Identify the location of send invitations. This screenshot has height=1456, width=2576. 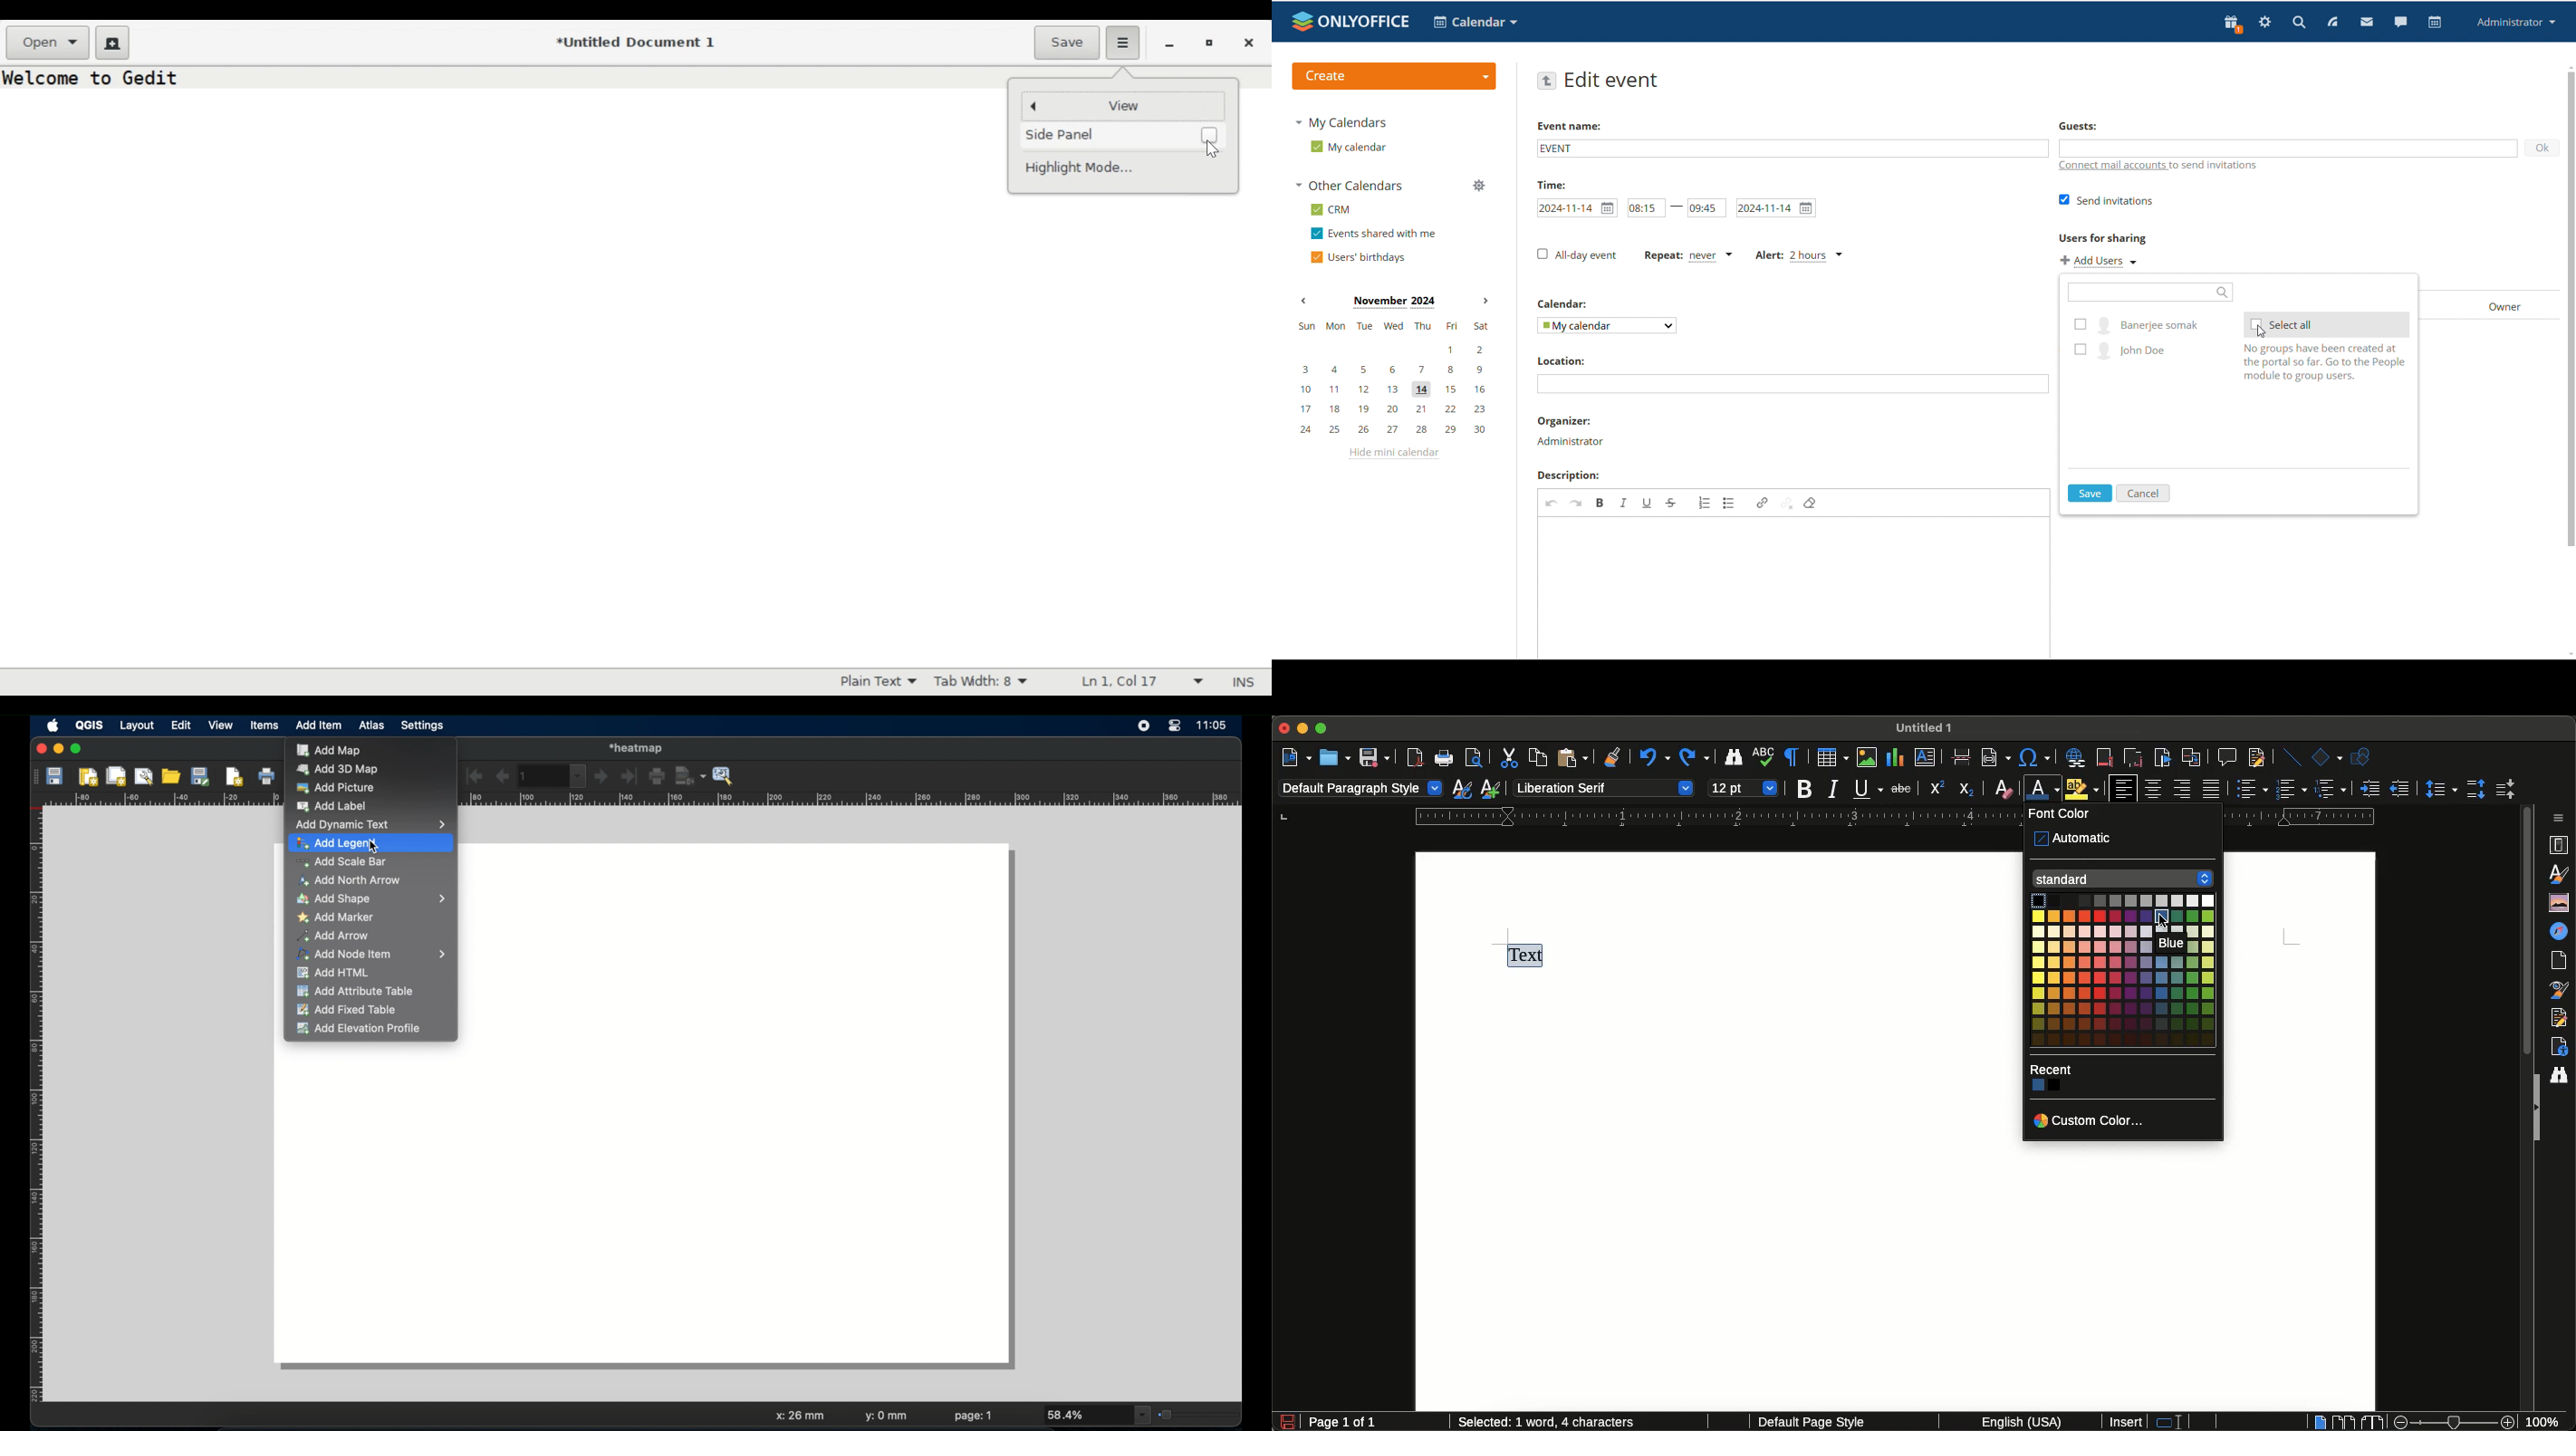
(2105, 201).